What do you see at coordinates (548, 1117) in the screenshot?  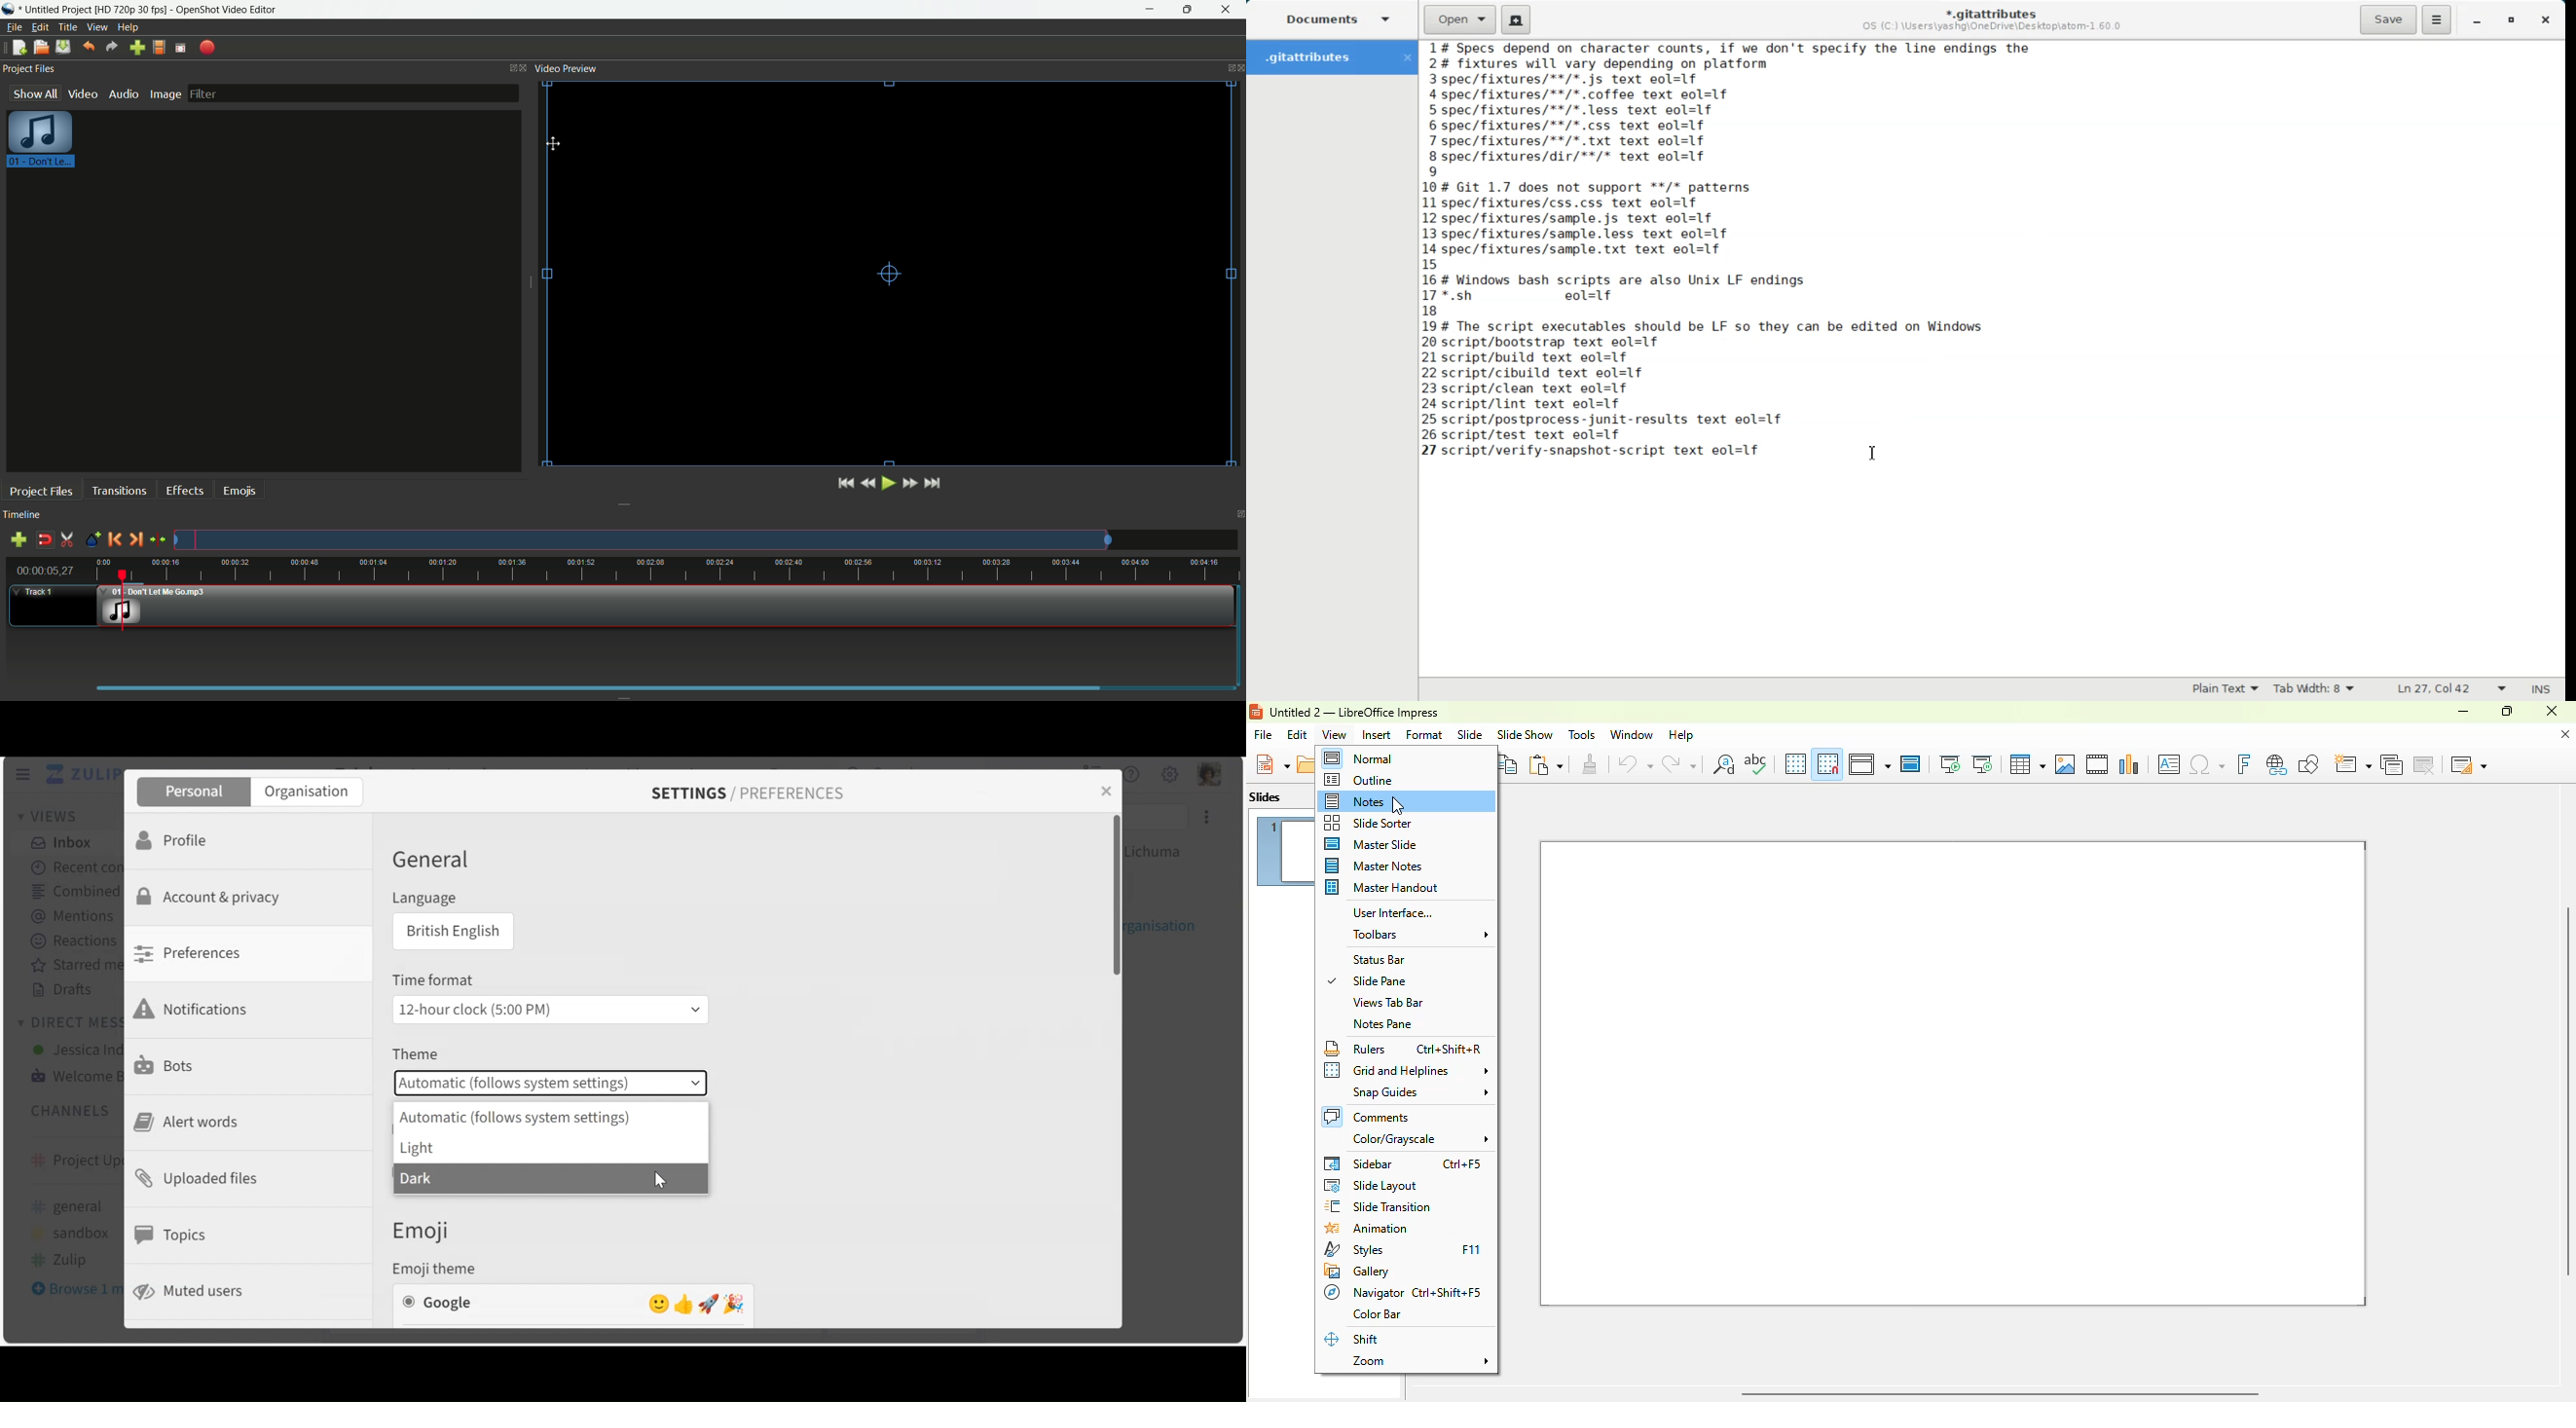 I see `Automatic (follows system settings)` at bounding box center [548, 1117].